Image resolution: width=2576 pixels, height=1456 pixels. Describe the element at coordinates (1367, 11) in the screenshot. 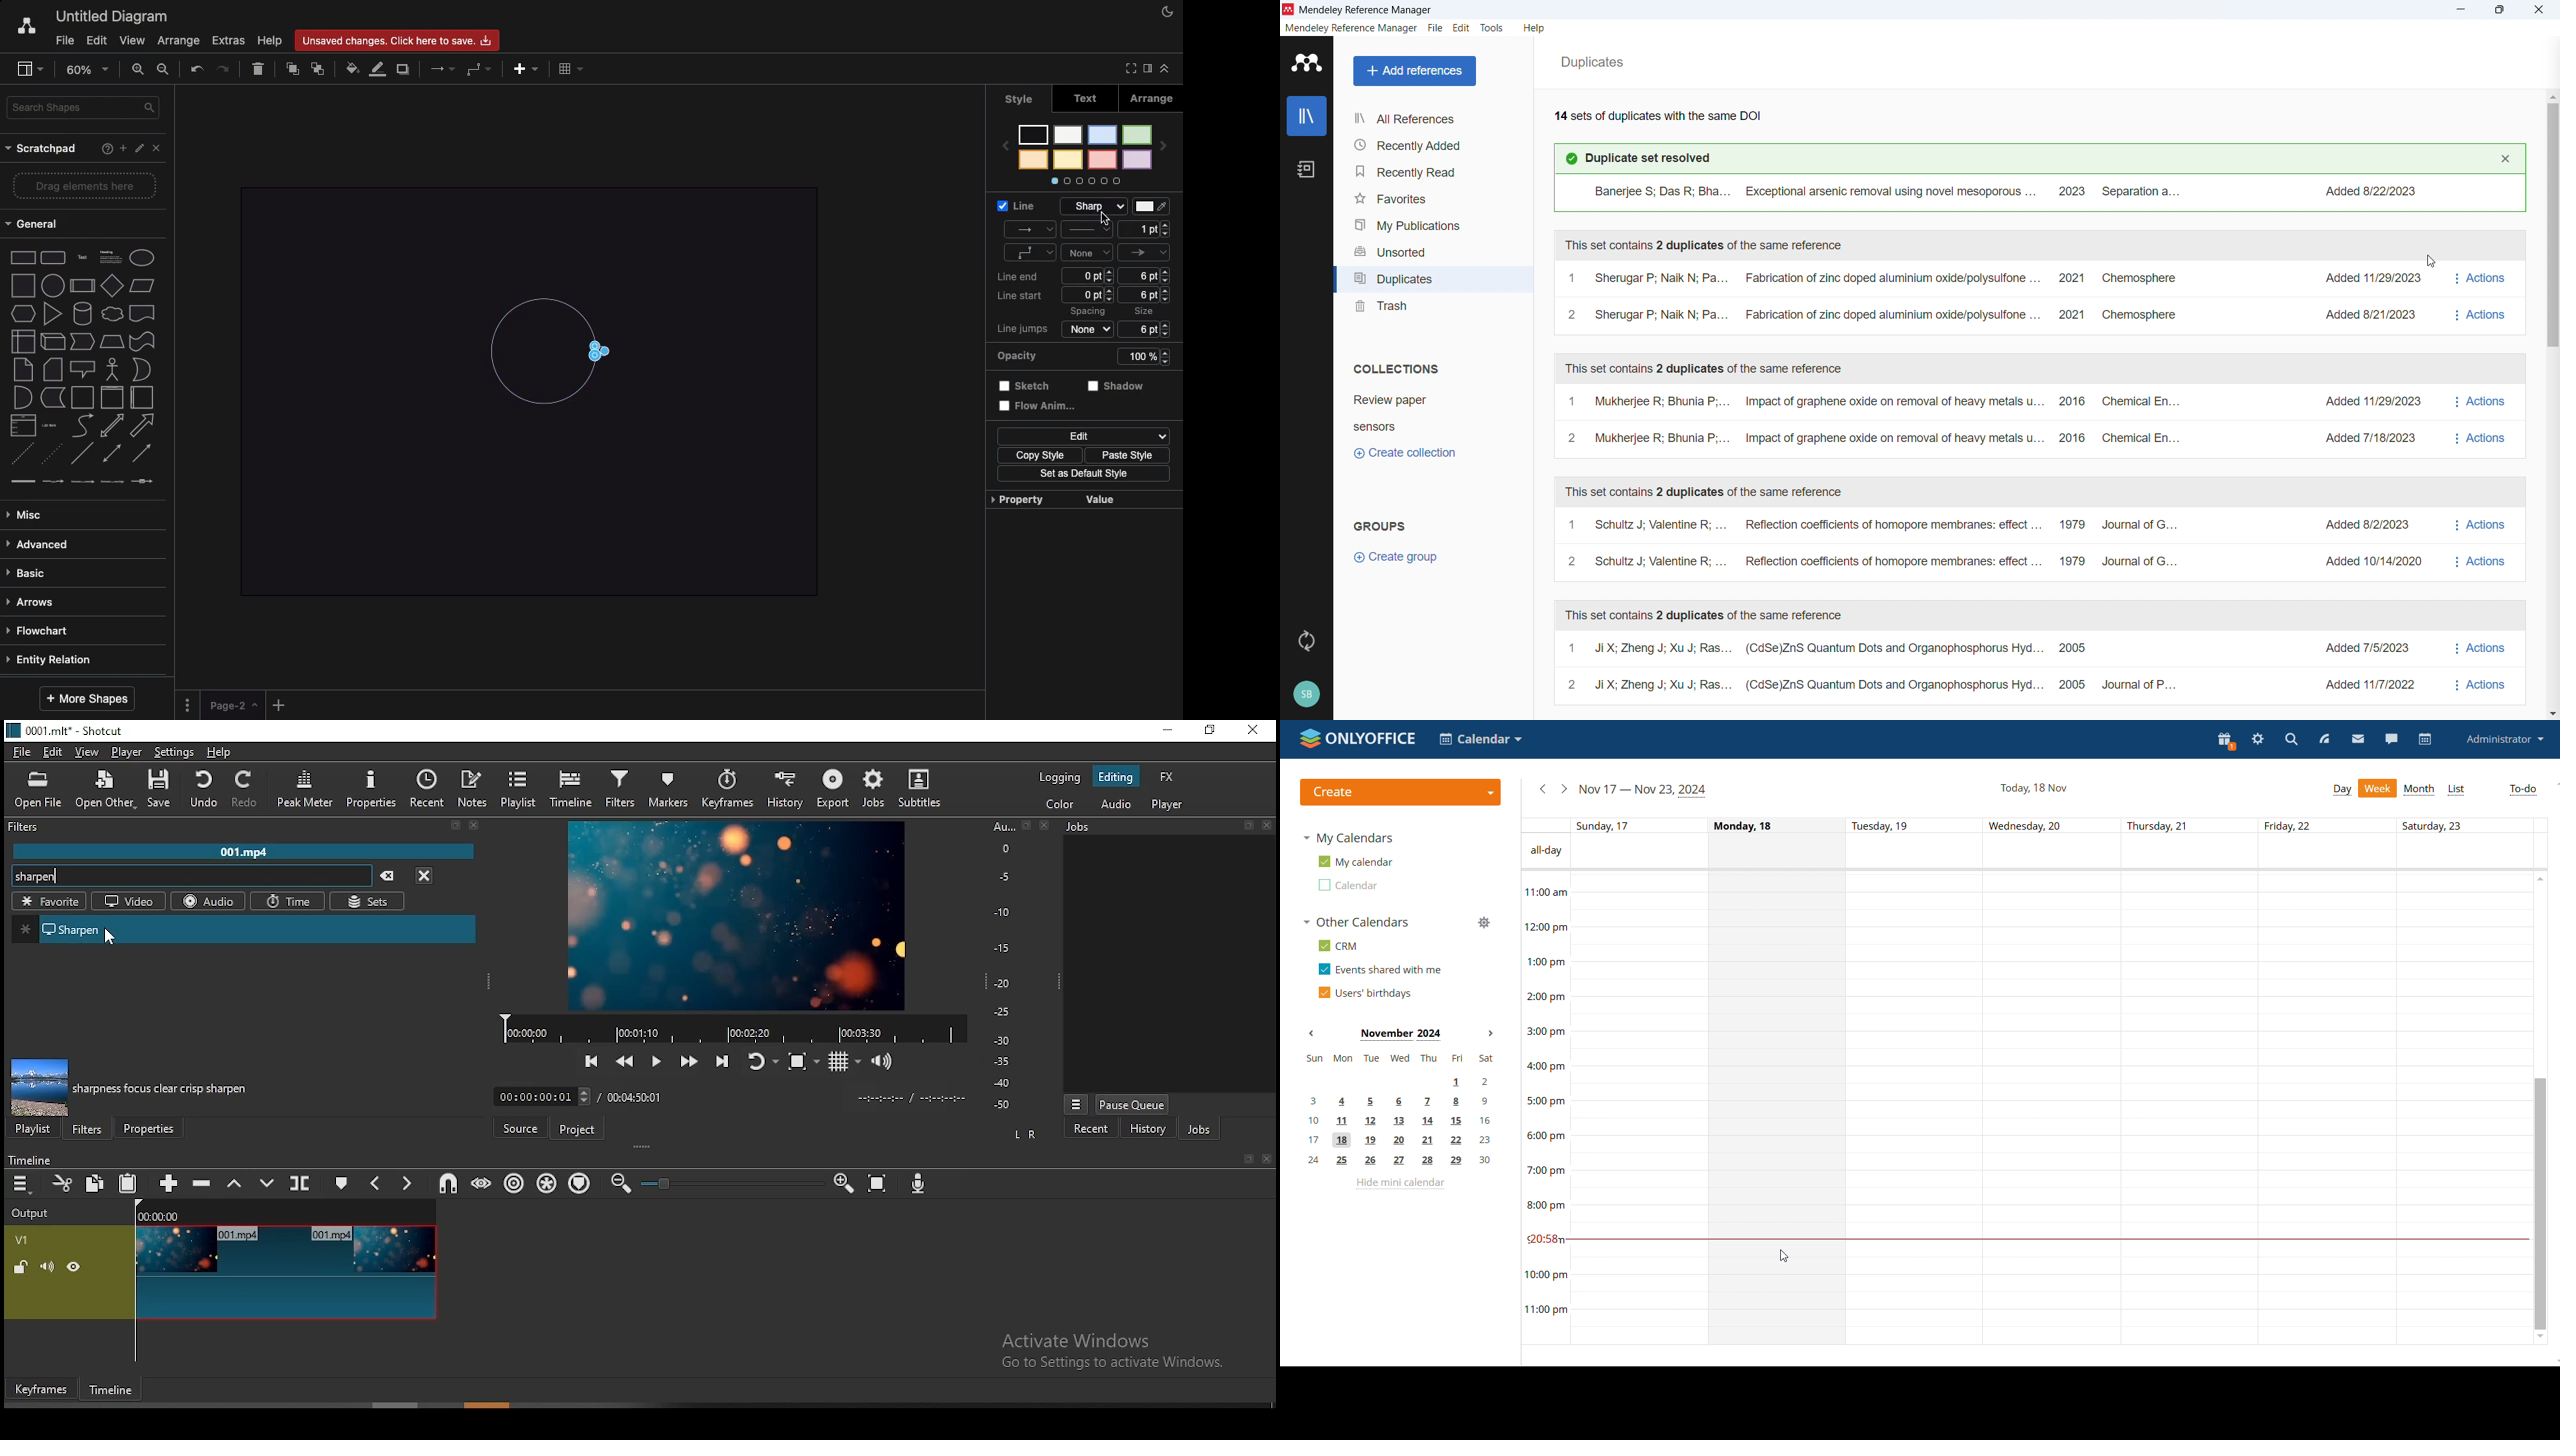

I see `Title ` at that location.